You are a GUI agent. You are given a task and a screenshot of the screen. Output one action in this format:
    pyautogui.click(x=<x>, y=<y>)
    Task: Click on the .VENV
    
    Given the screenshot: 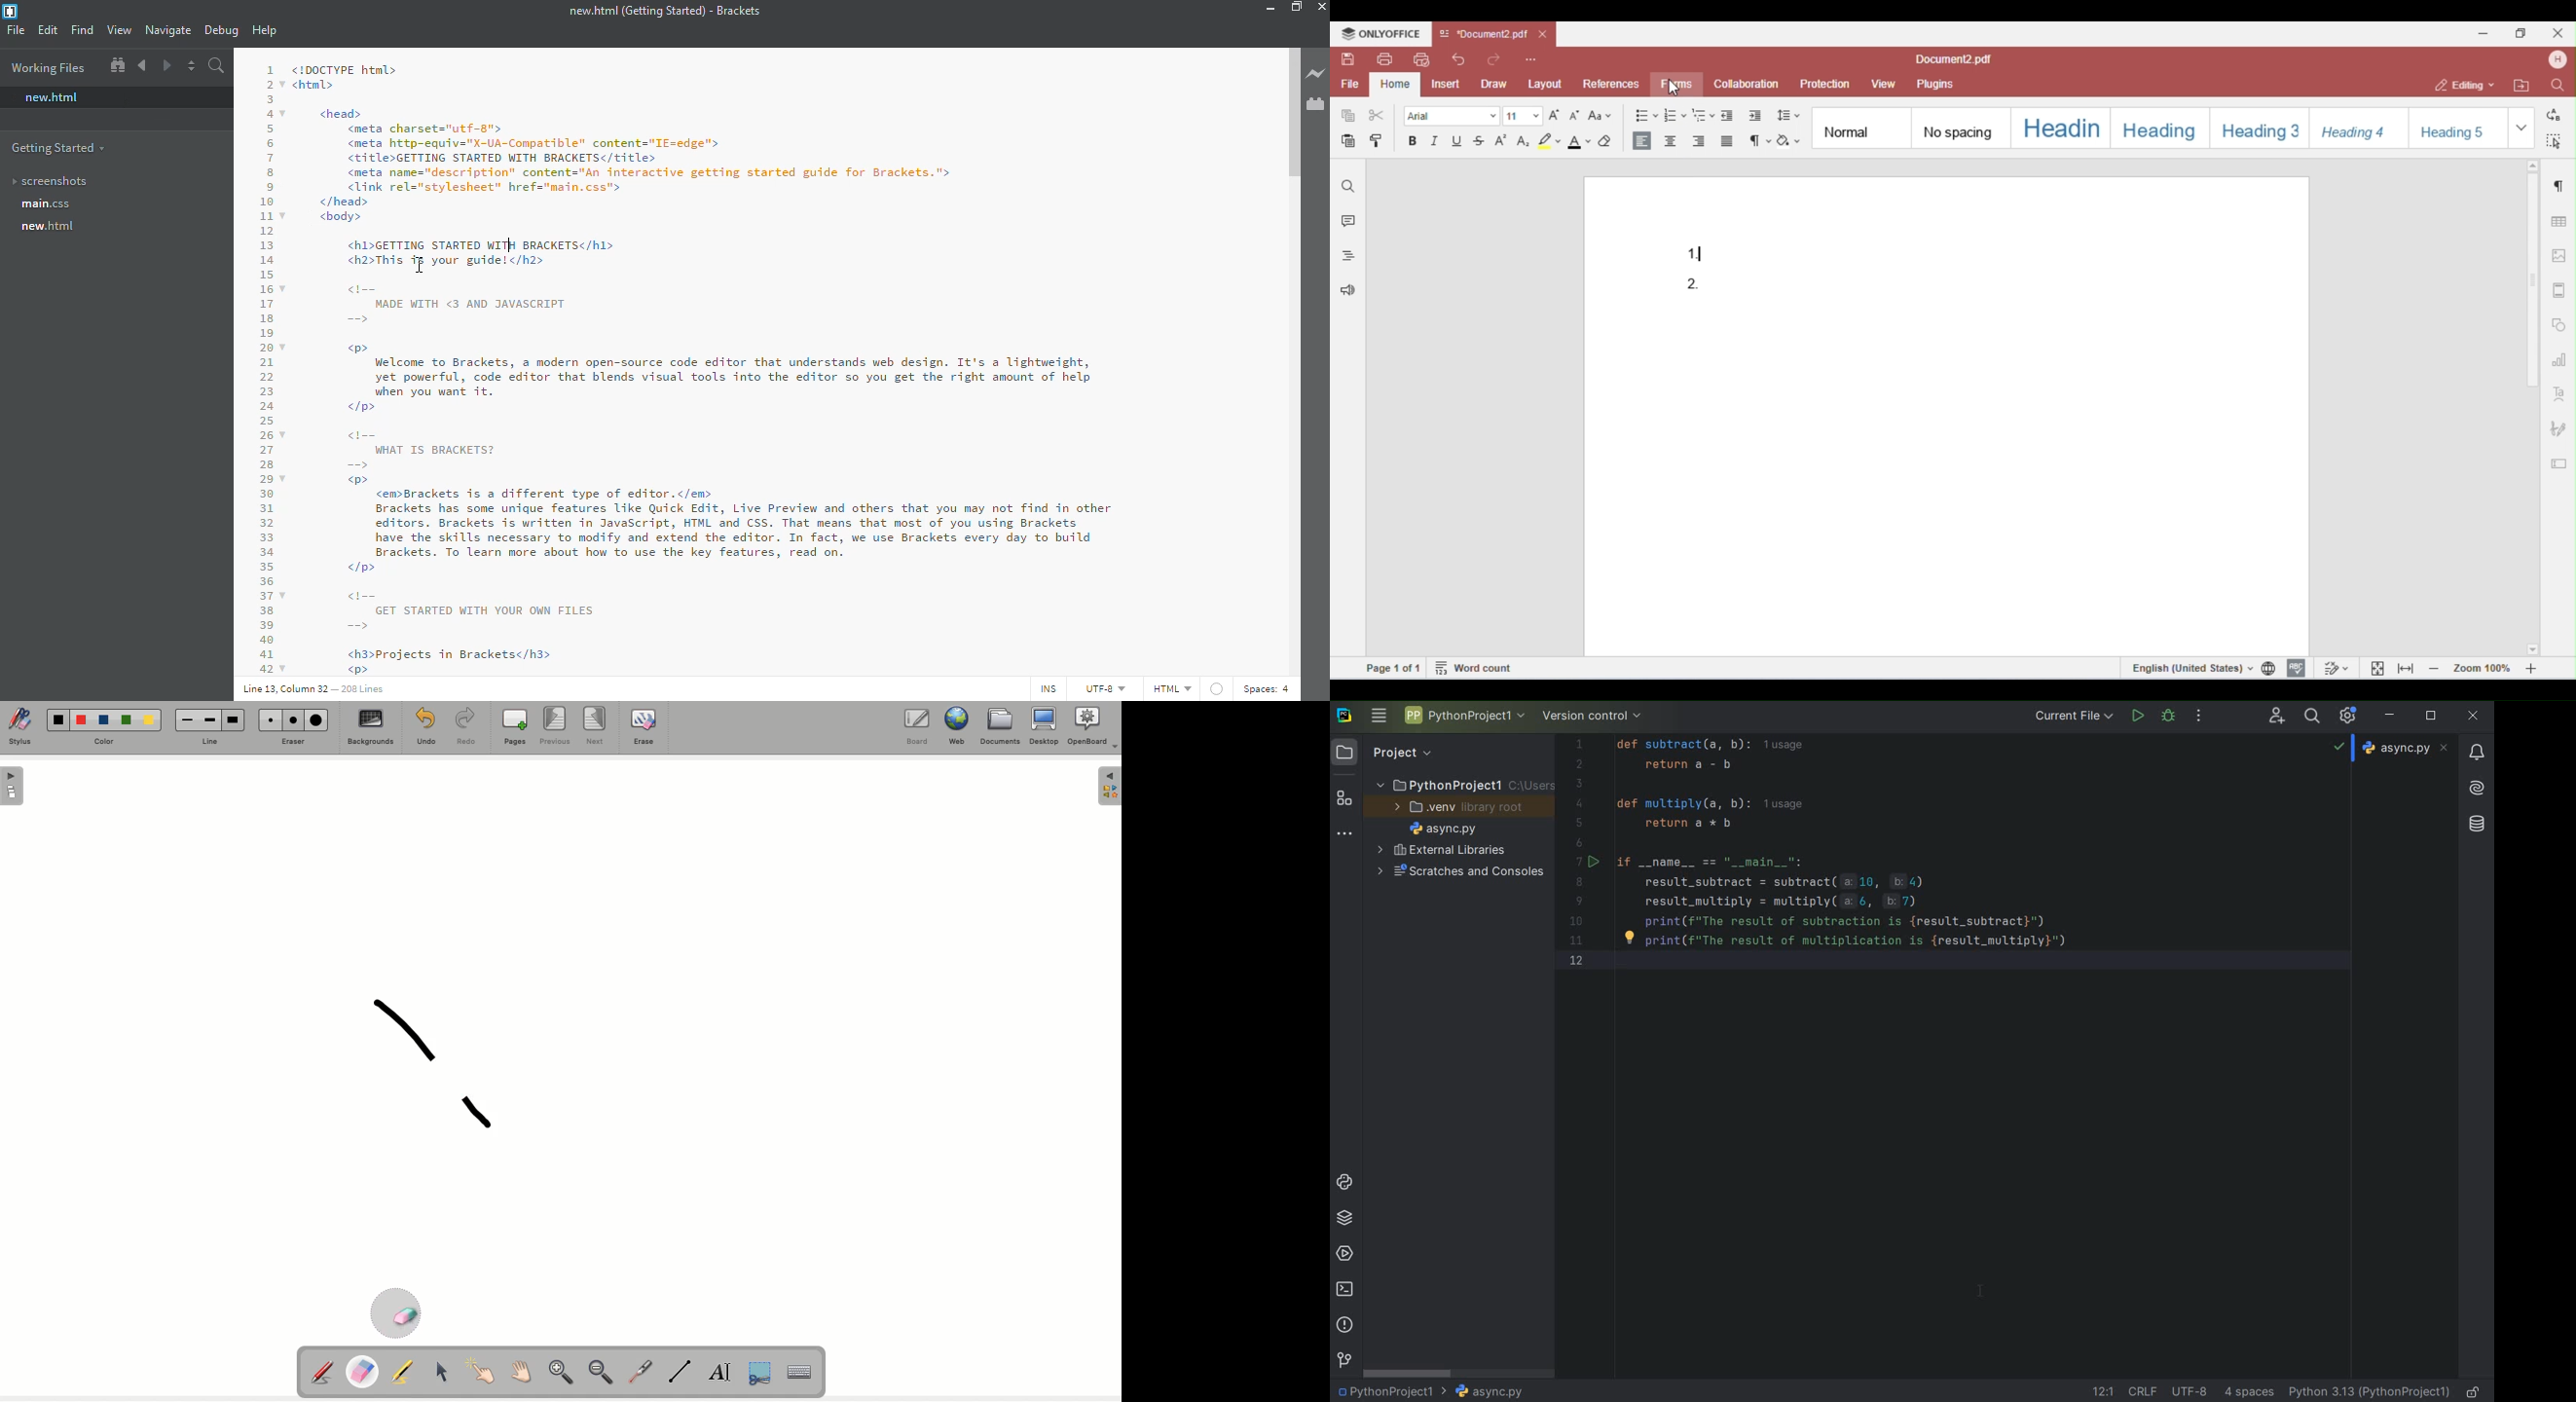 What is the action you would take?
    pyautogui.click(x=1459, y=807)
    